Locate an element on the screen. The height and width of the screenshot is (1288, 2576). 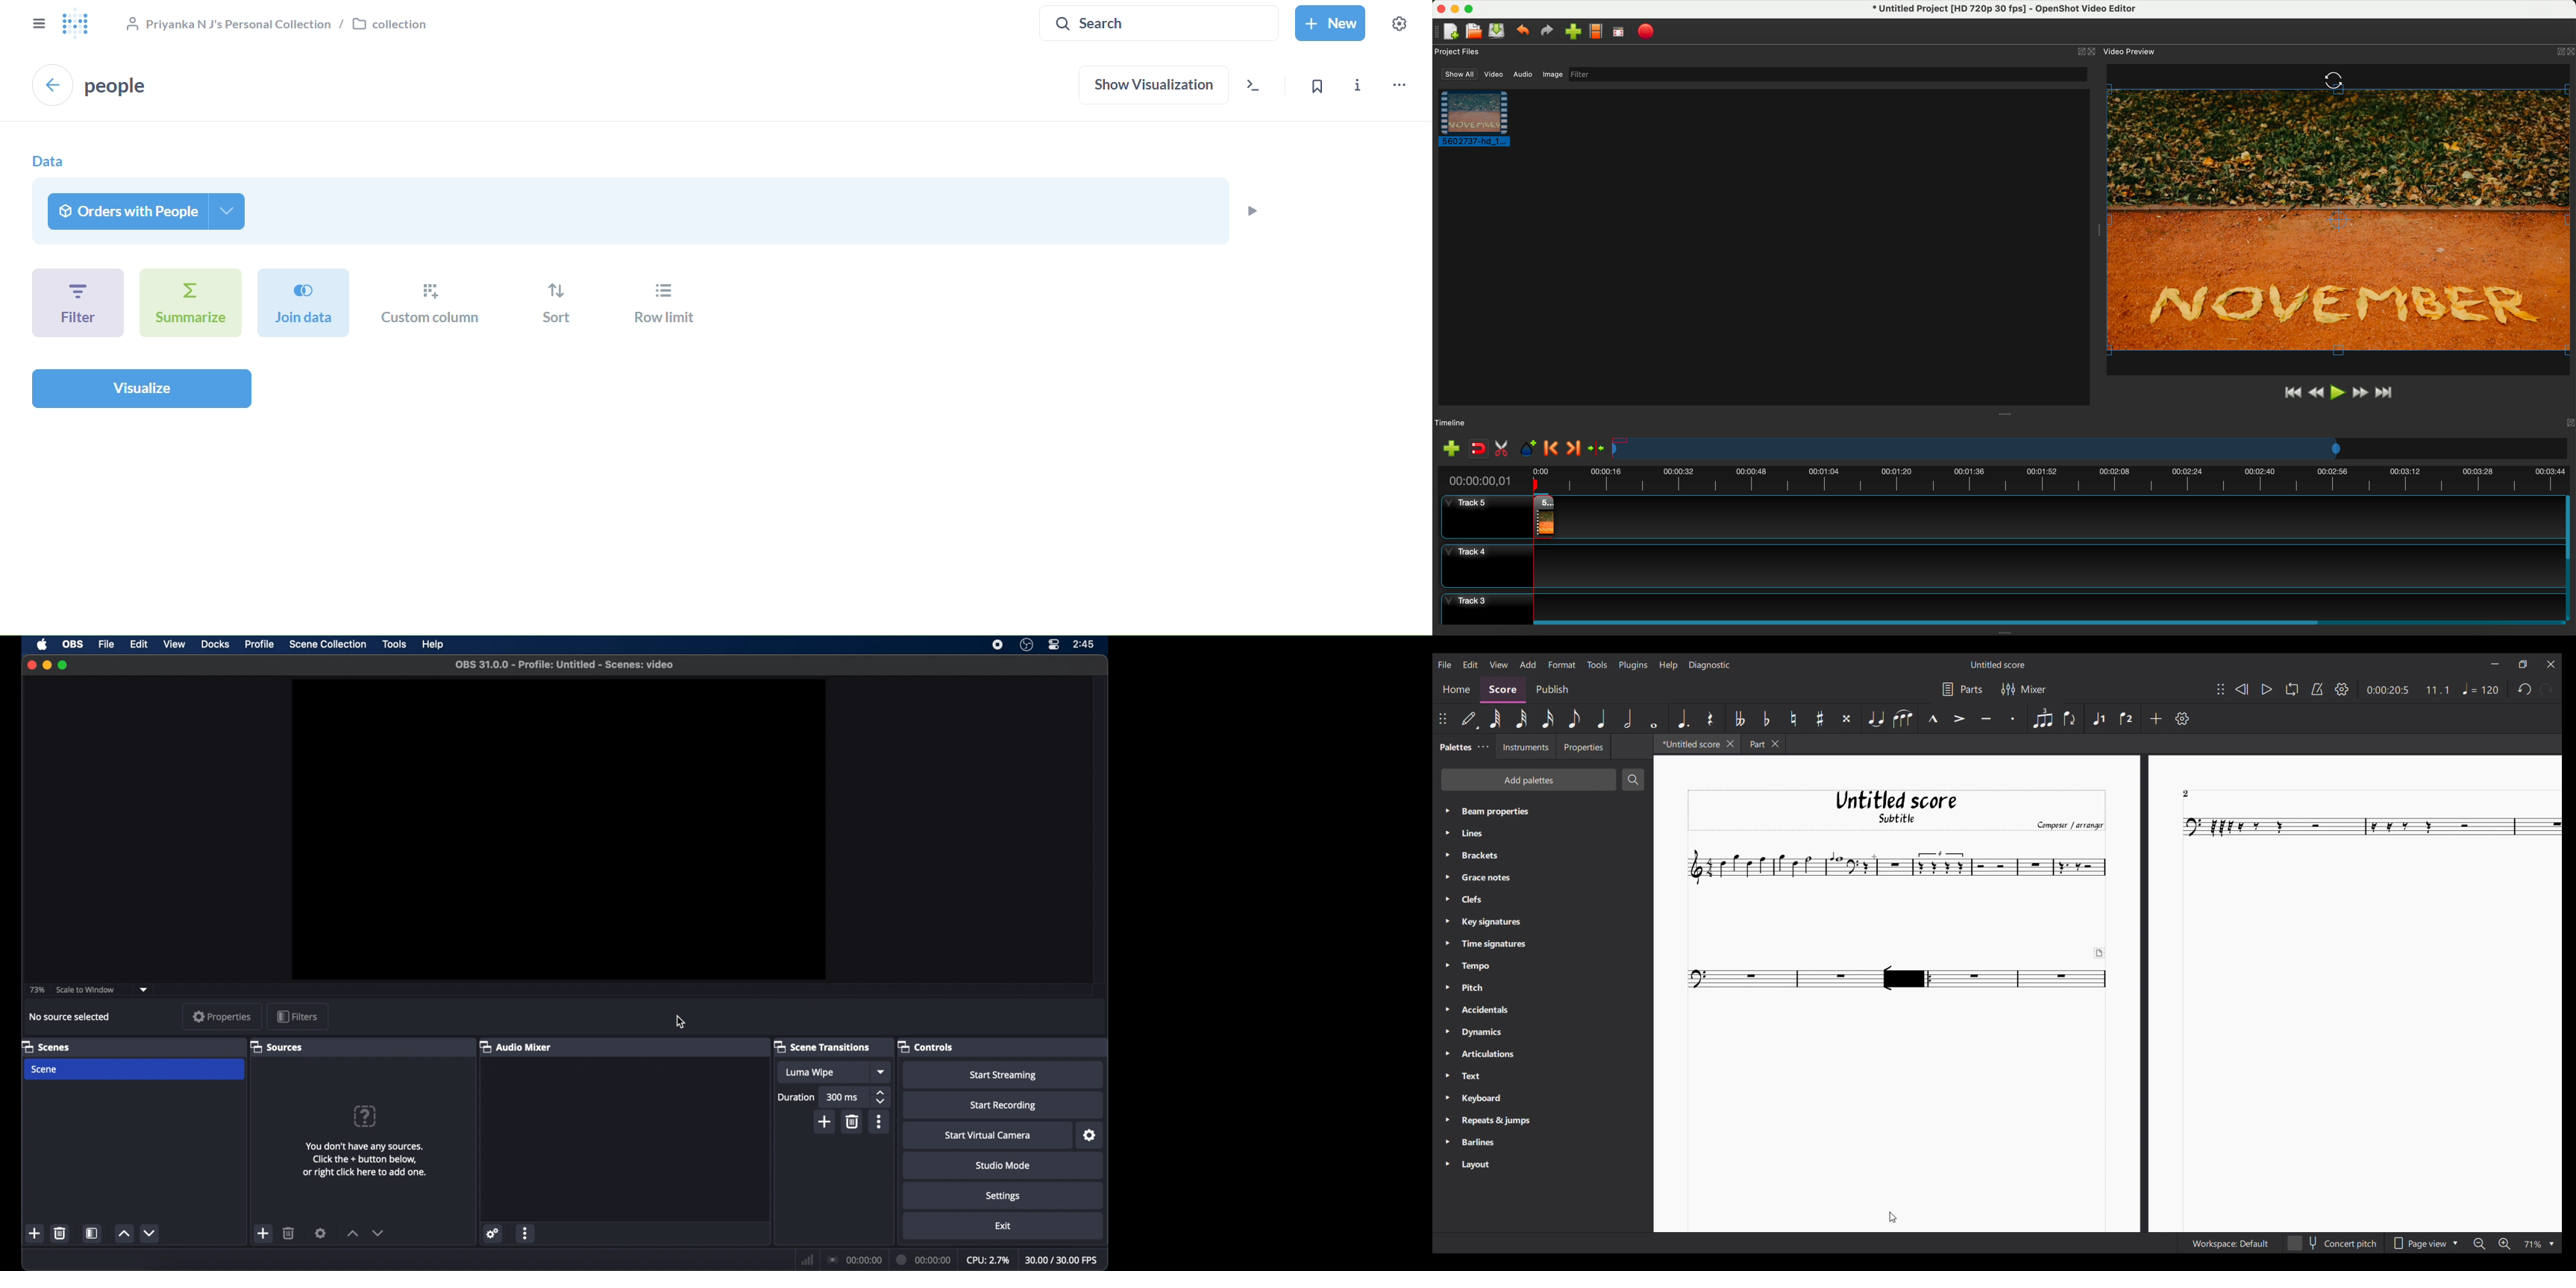
start recording is located at coordinates (1005, 1105).